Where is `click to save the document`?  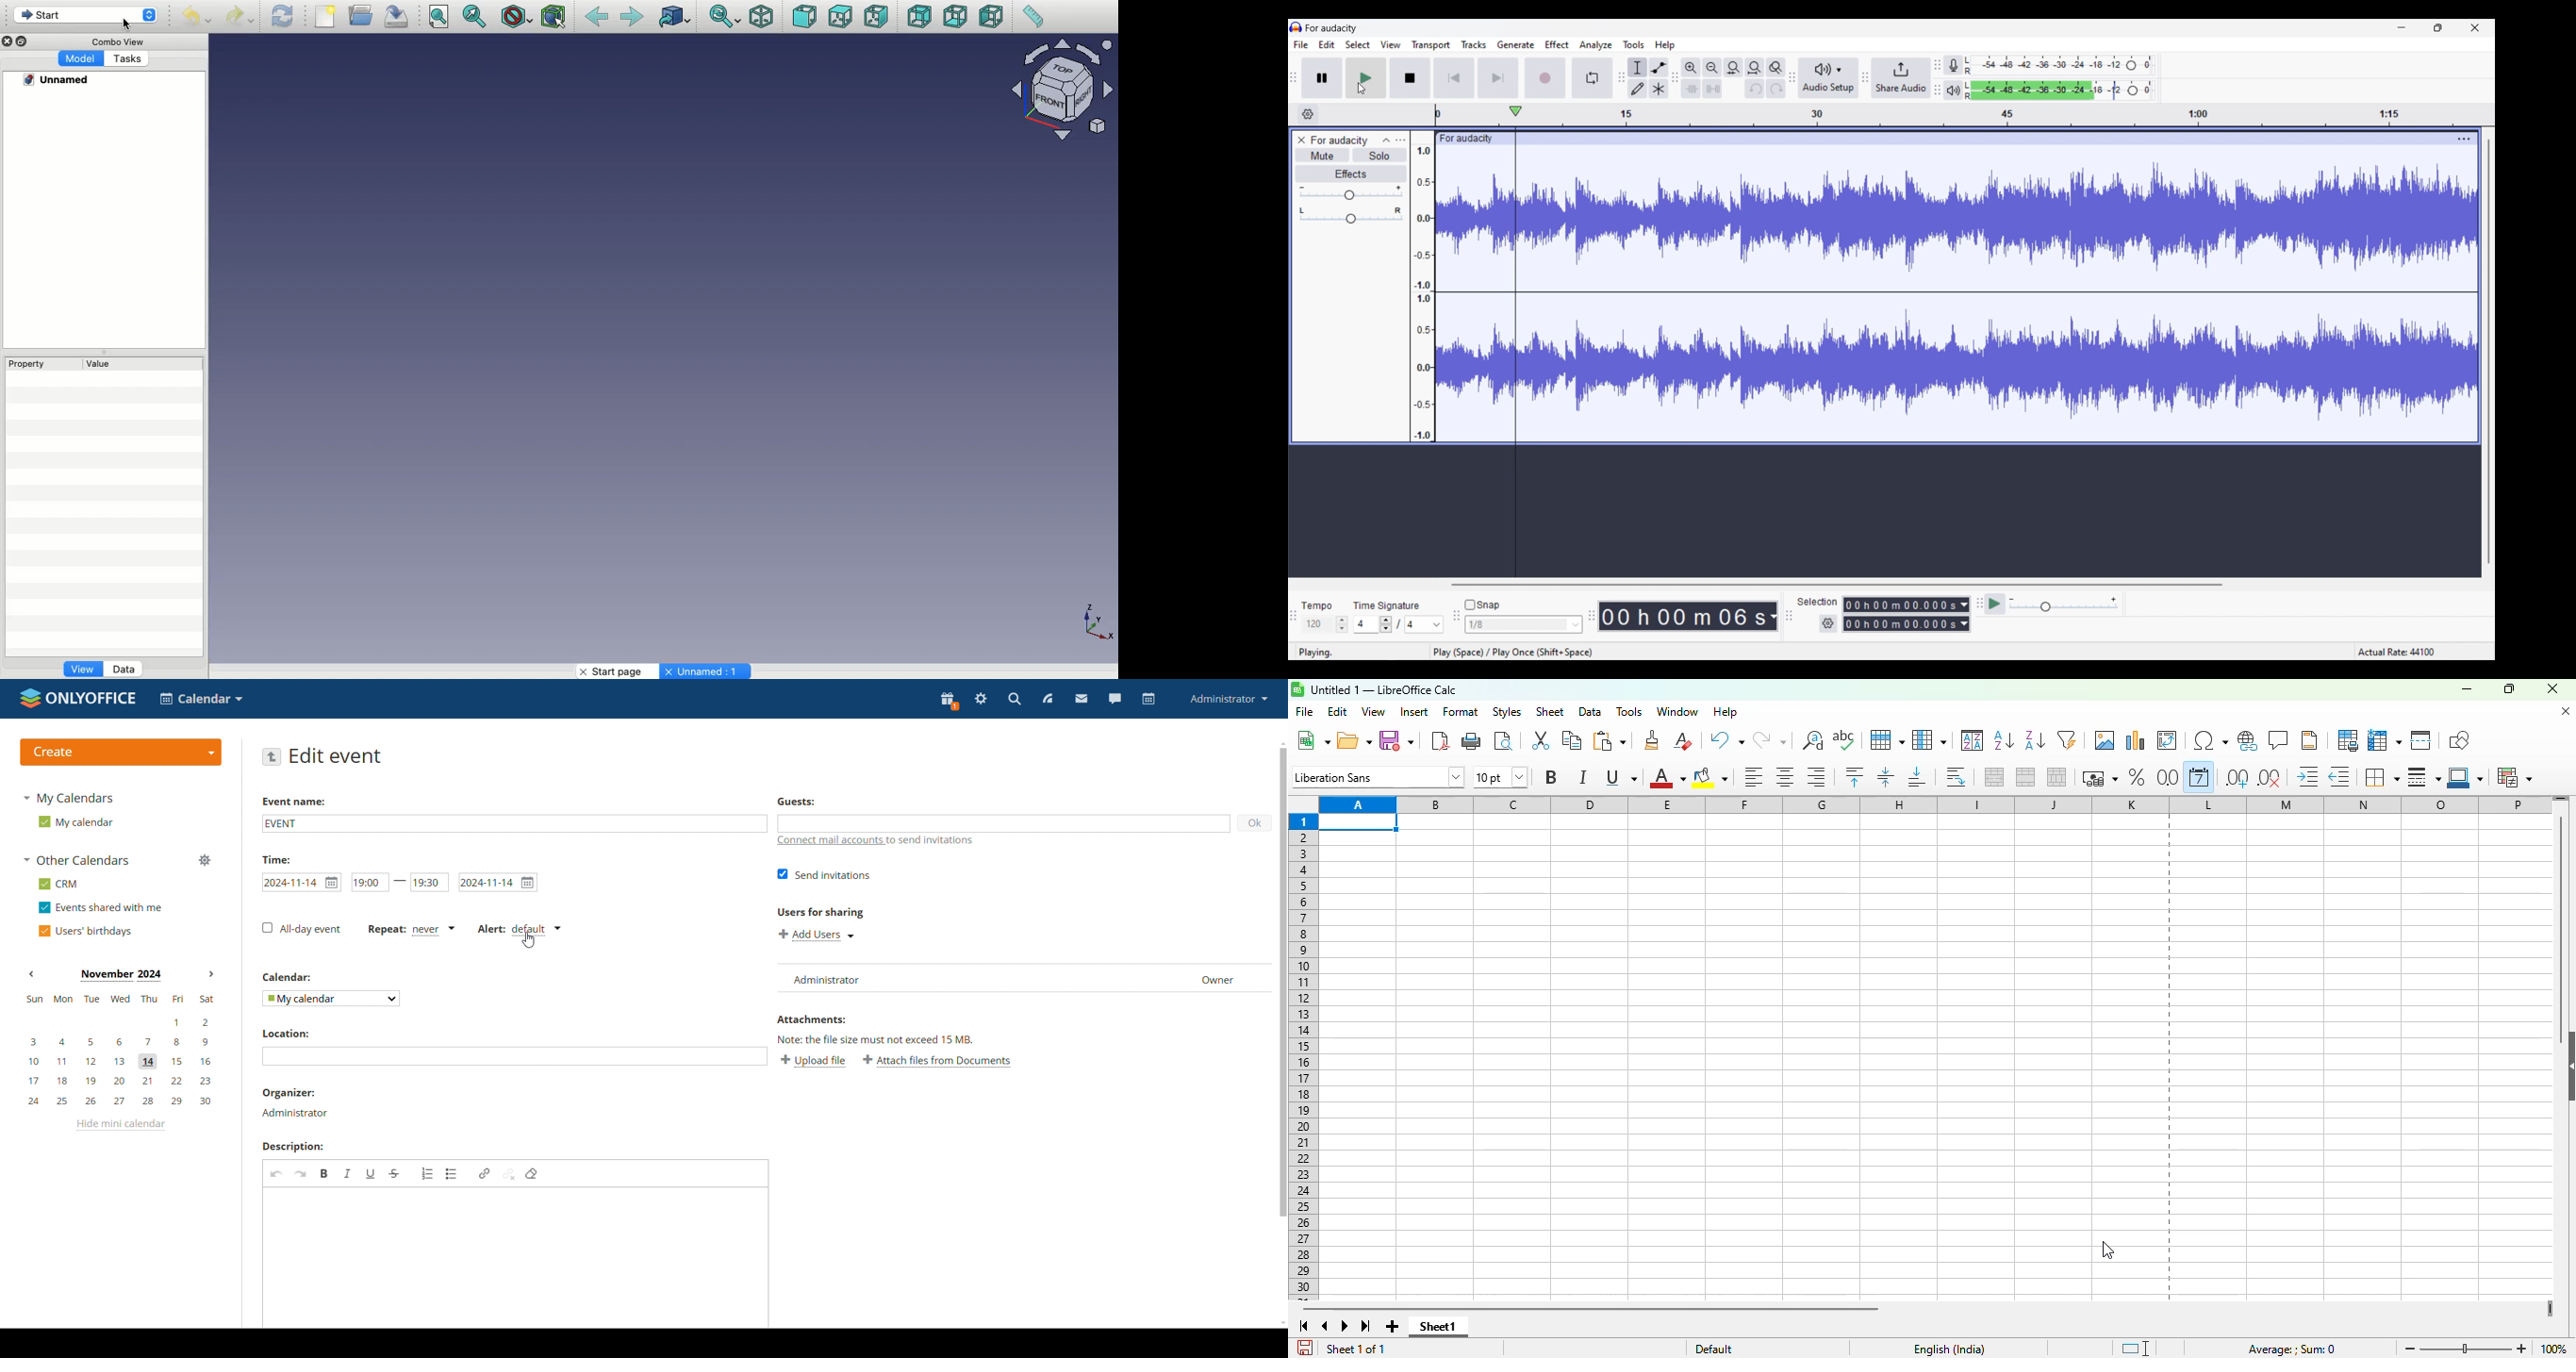 click to save the document is located at coordinates (1306, 1348).